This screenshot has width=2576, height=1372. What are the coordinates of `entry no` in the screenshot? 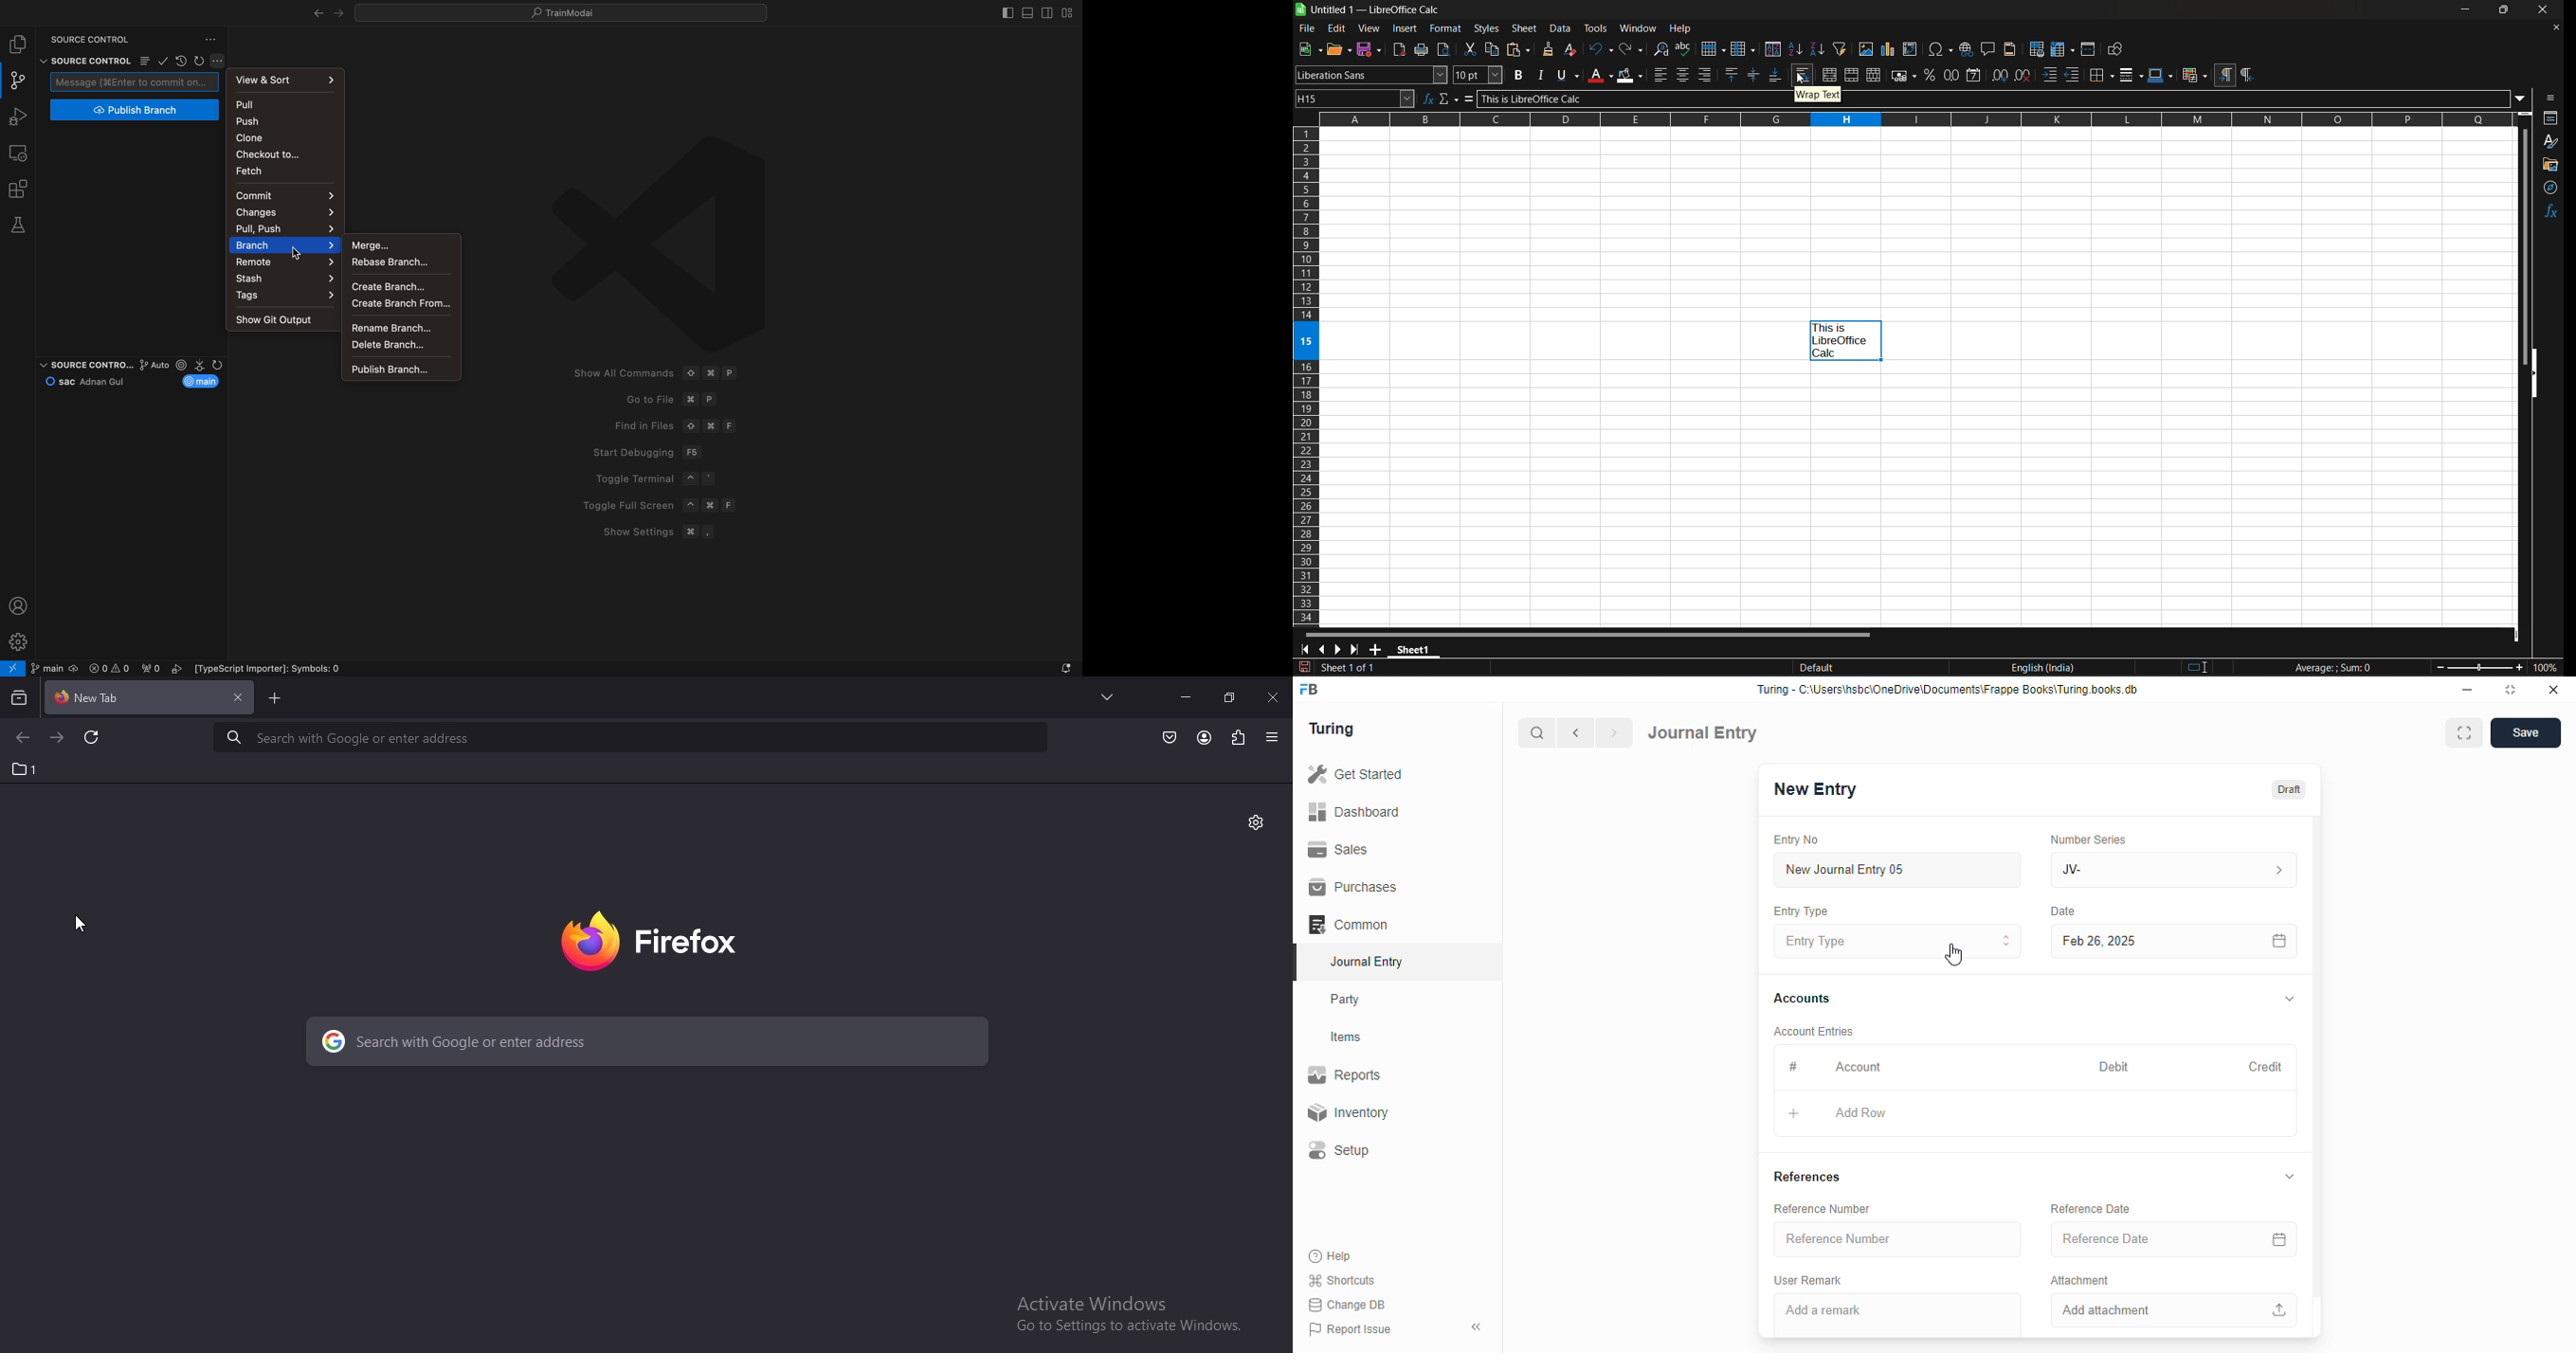 It's located at (1797, 840).